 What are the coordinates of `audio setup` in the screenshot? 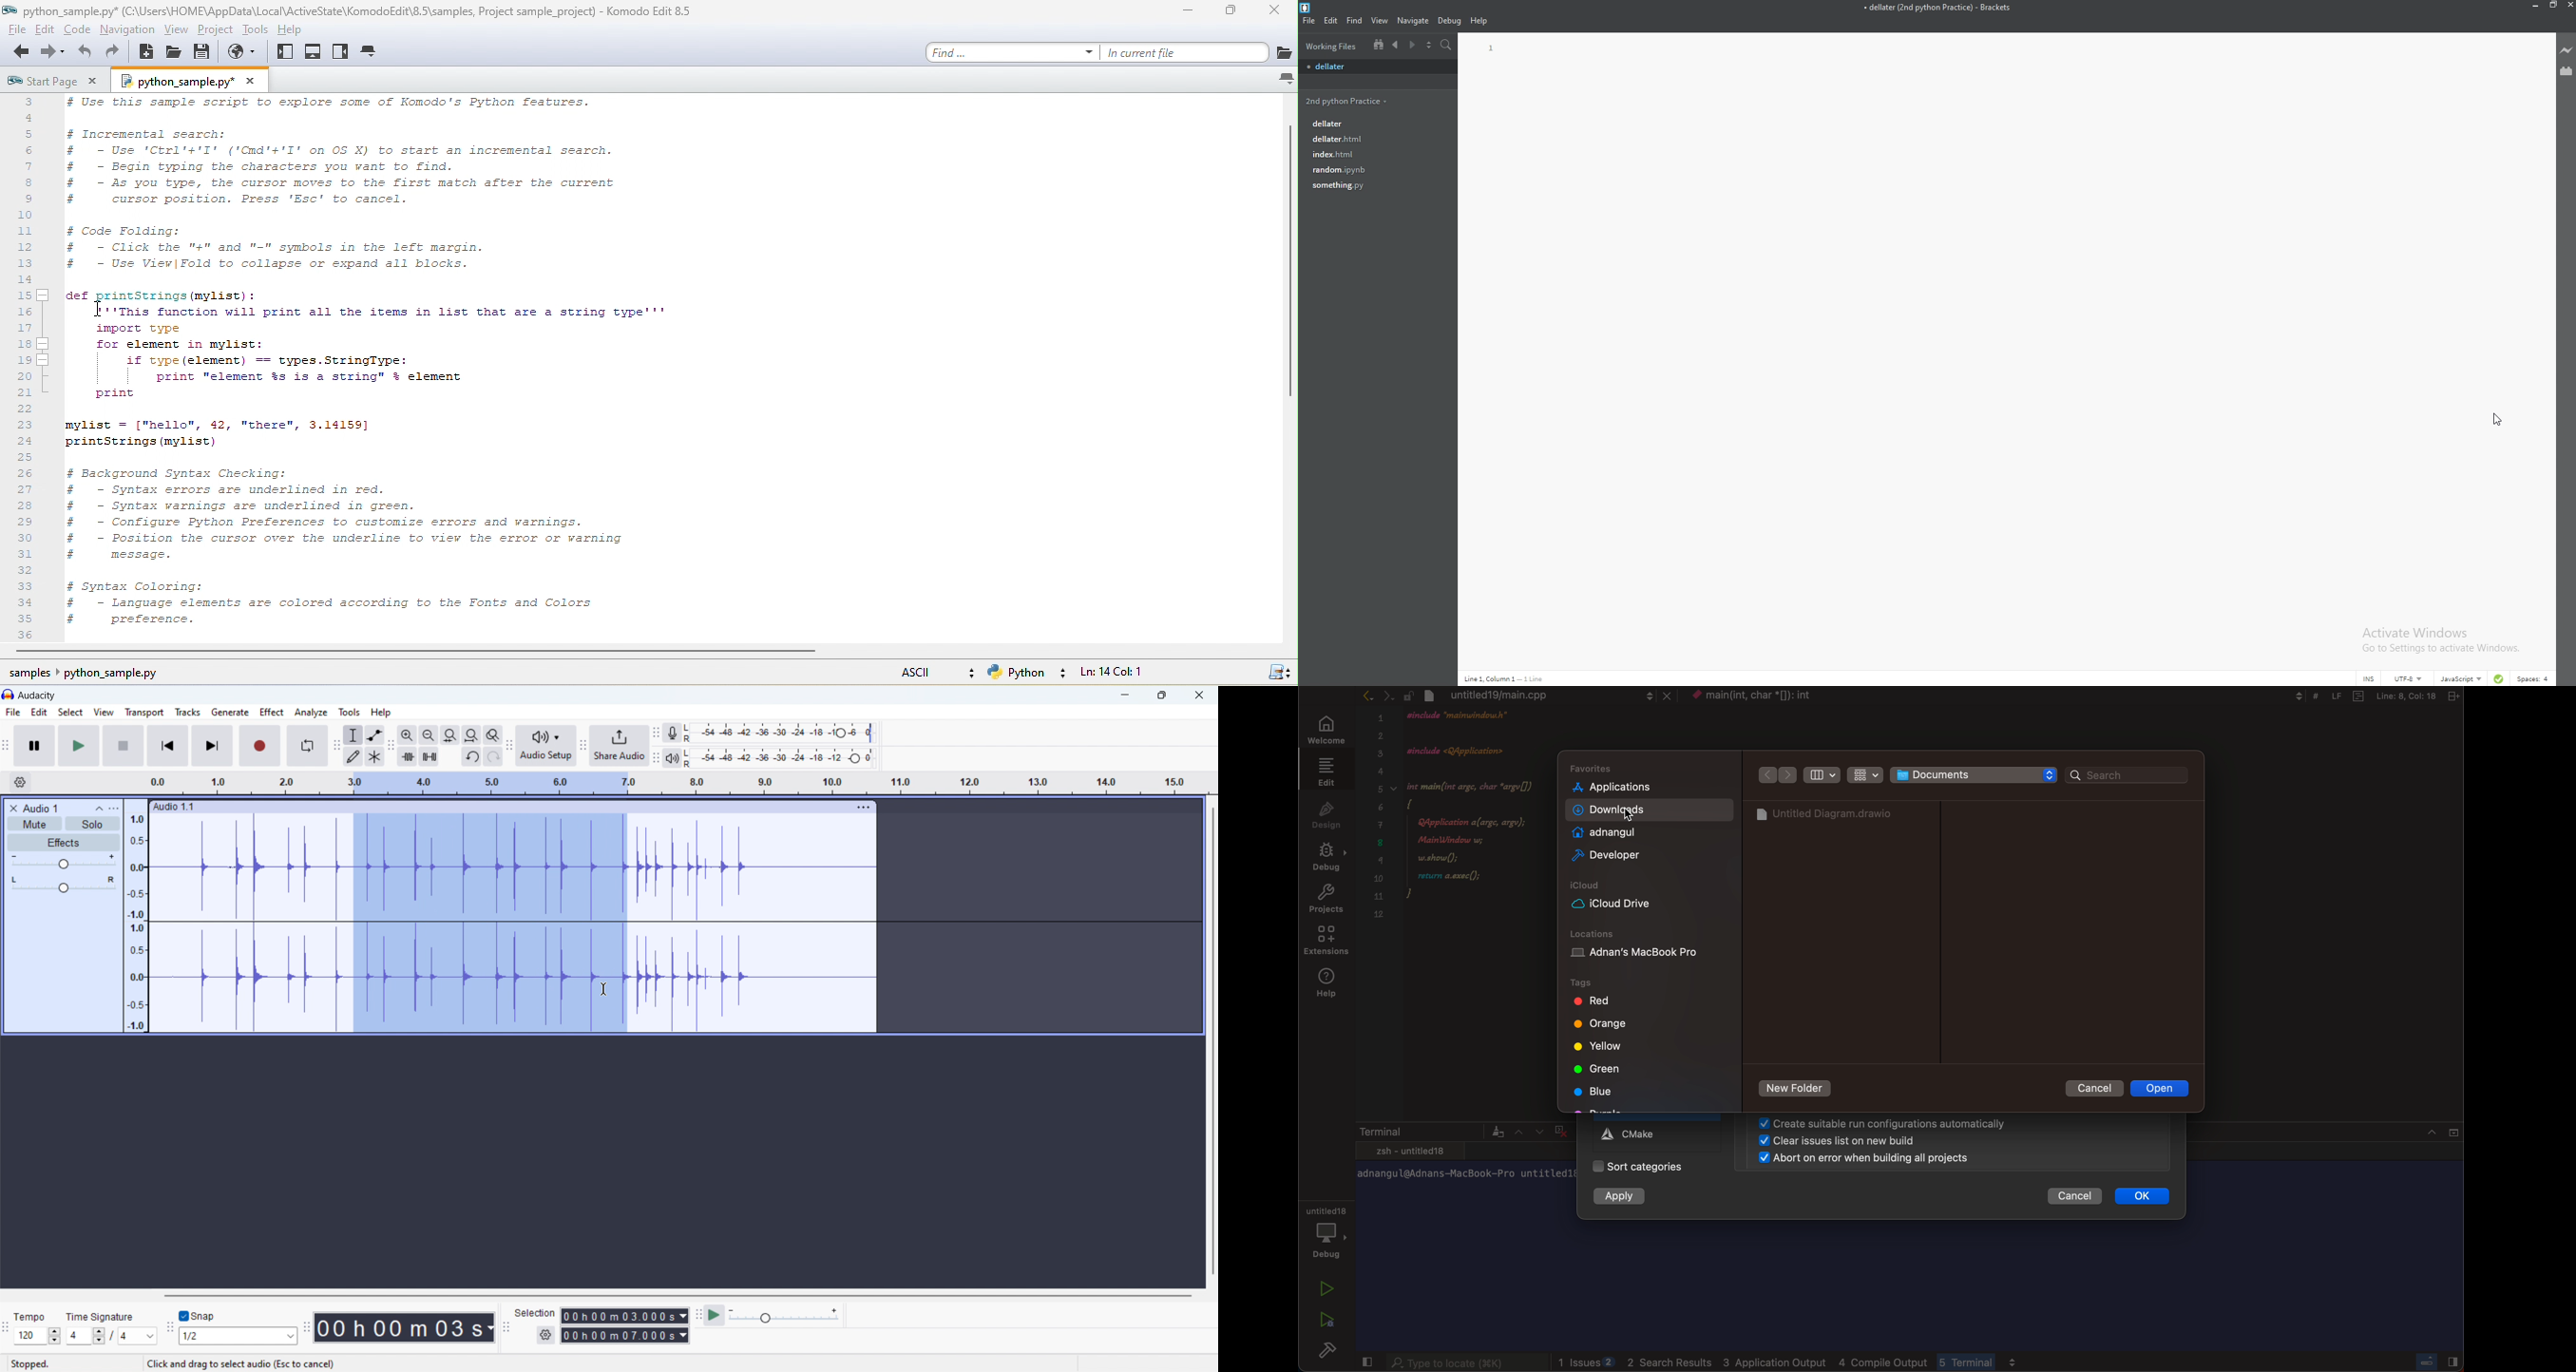 It's located at (547, 745).